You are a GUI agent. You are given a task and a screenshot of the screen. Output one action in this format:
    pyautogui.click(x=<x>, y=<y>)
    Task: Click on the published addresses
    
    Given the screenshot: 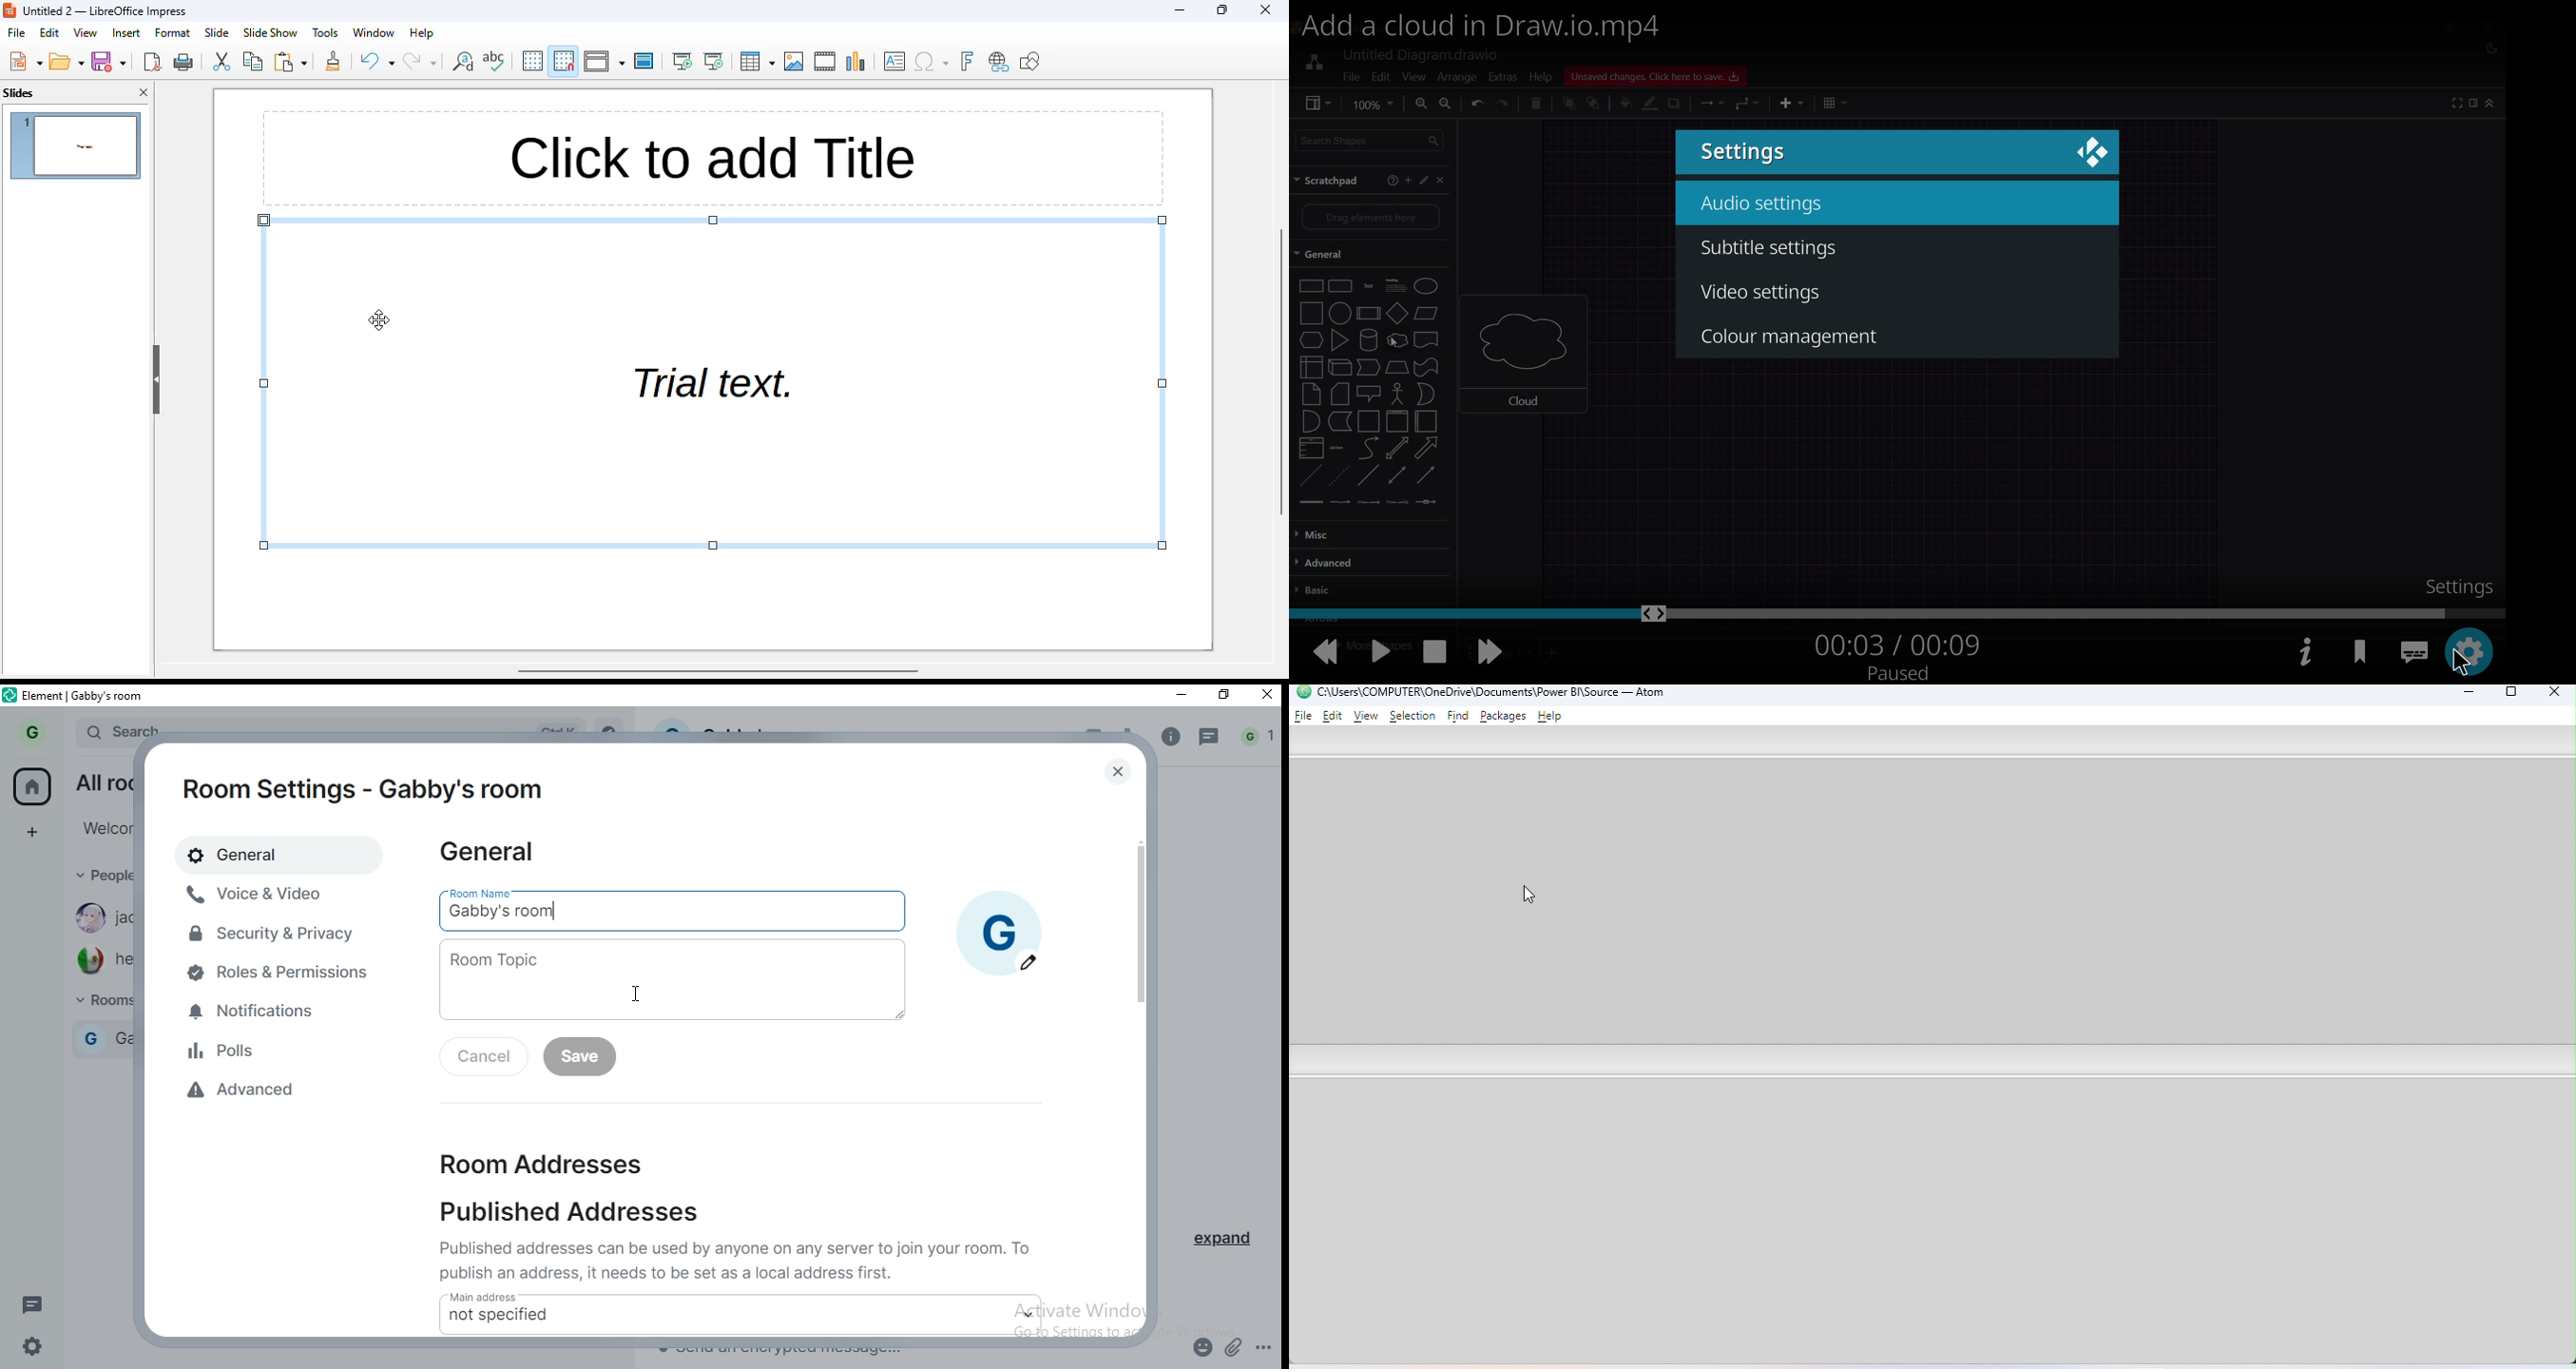 What is the action you would take?
    pyautogui.click(x=587, y=1214)
    